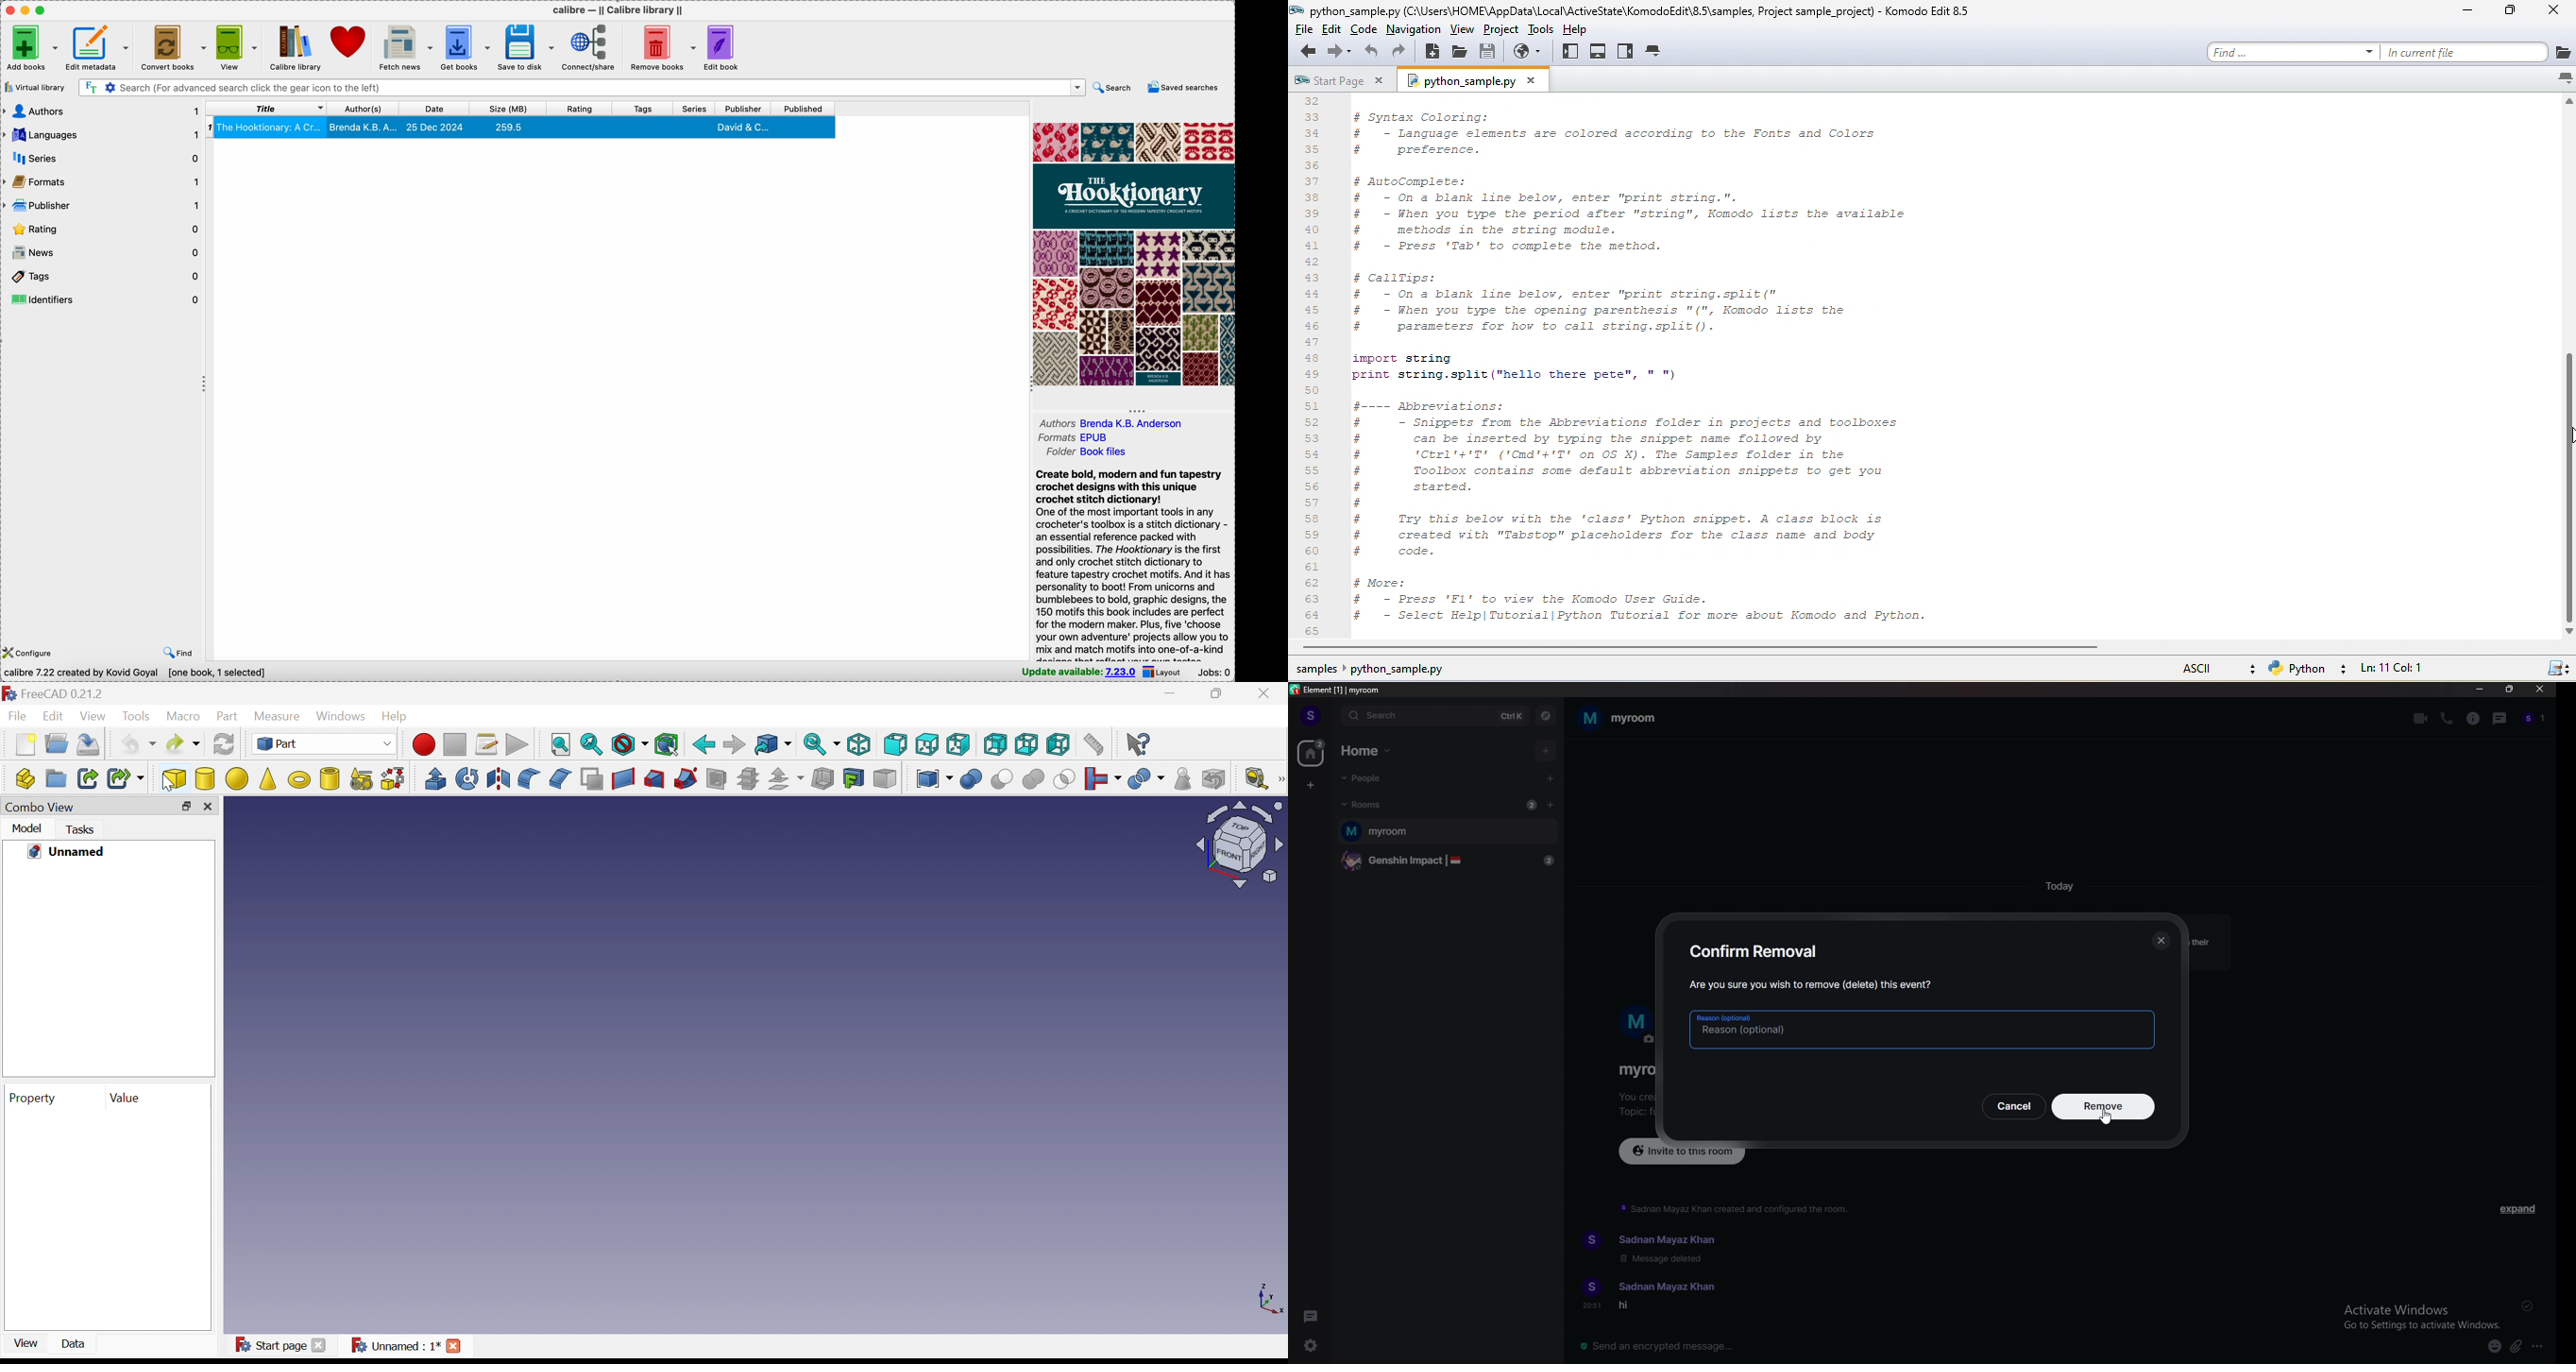 Image resolution: width=2576 pixels, height=1372 pixels. What do you see at coordinates (561, 745) in the screenshot?
I see `Fit all` at bounding box center [561, 745].